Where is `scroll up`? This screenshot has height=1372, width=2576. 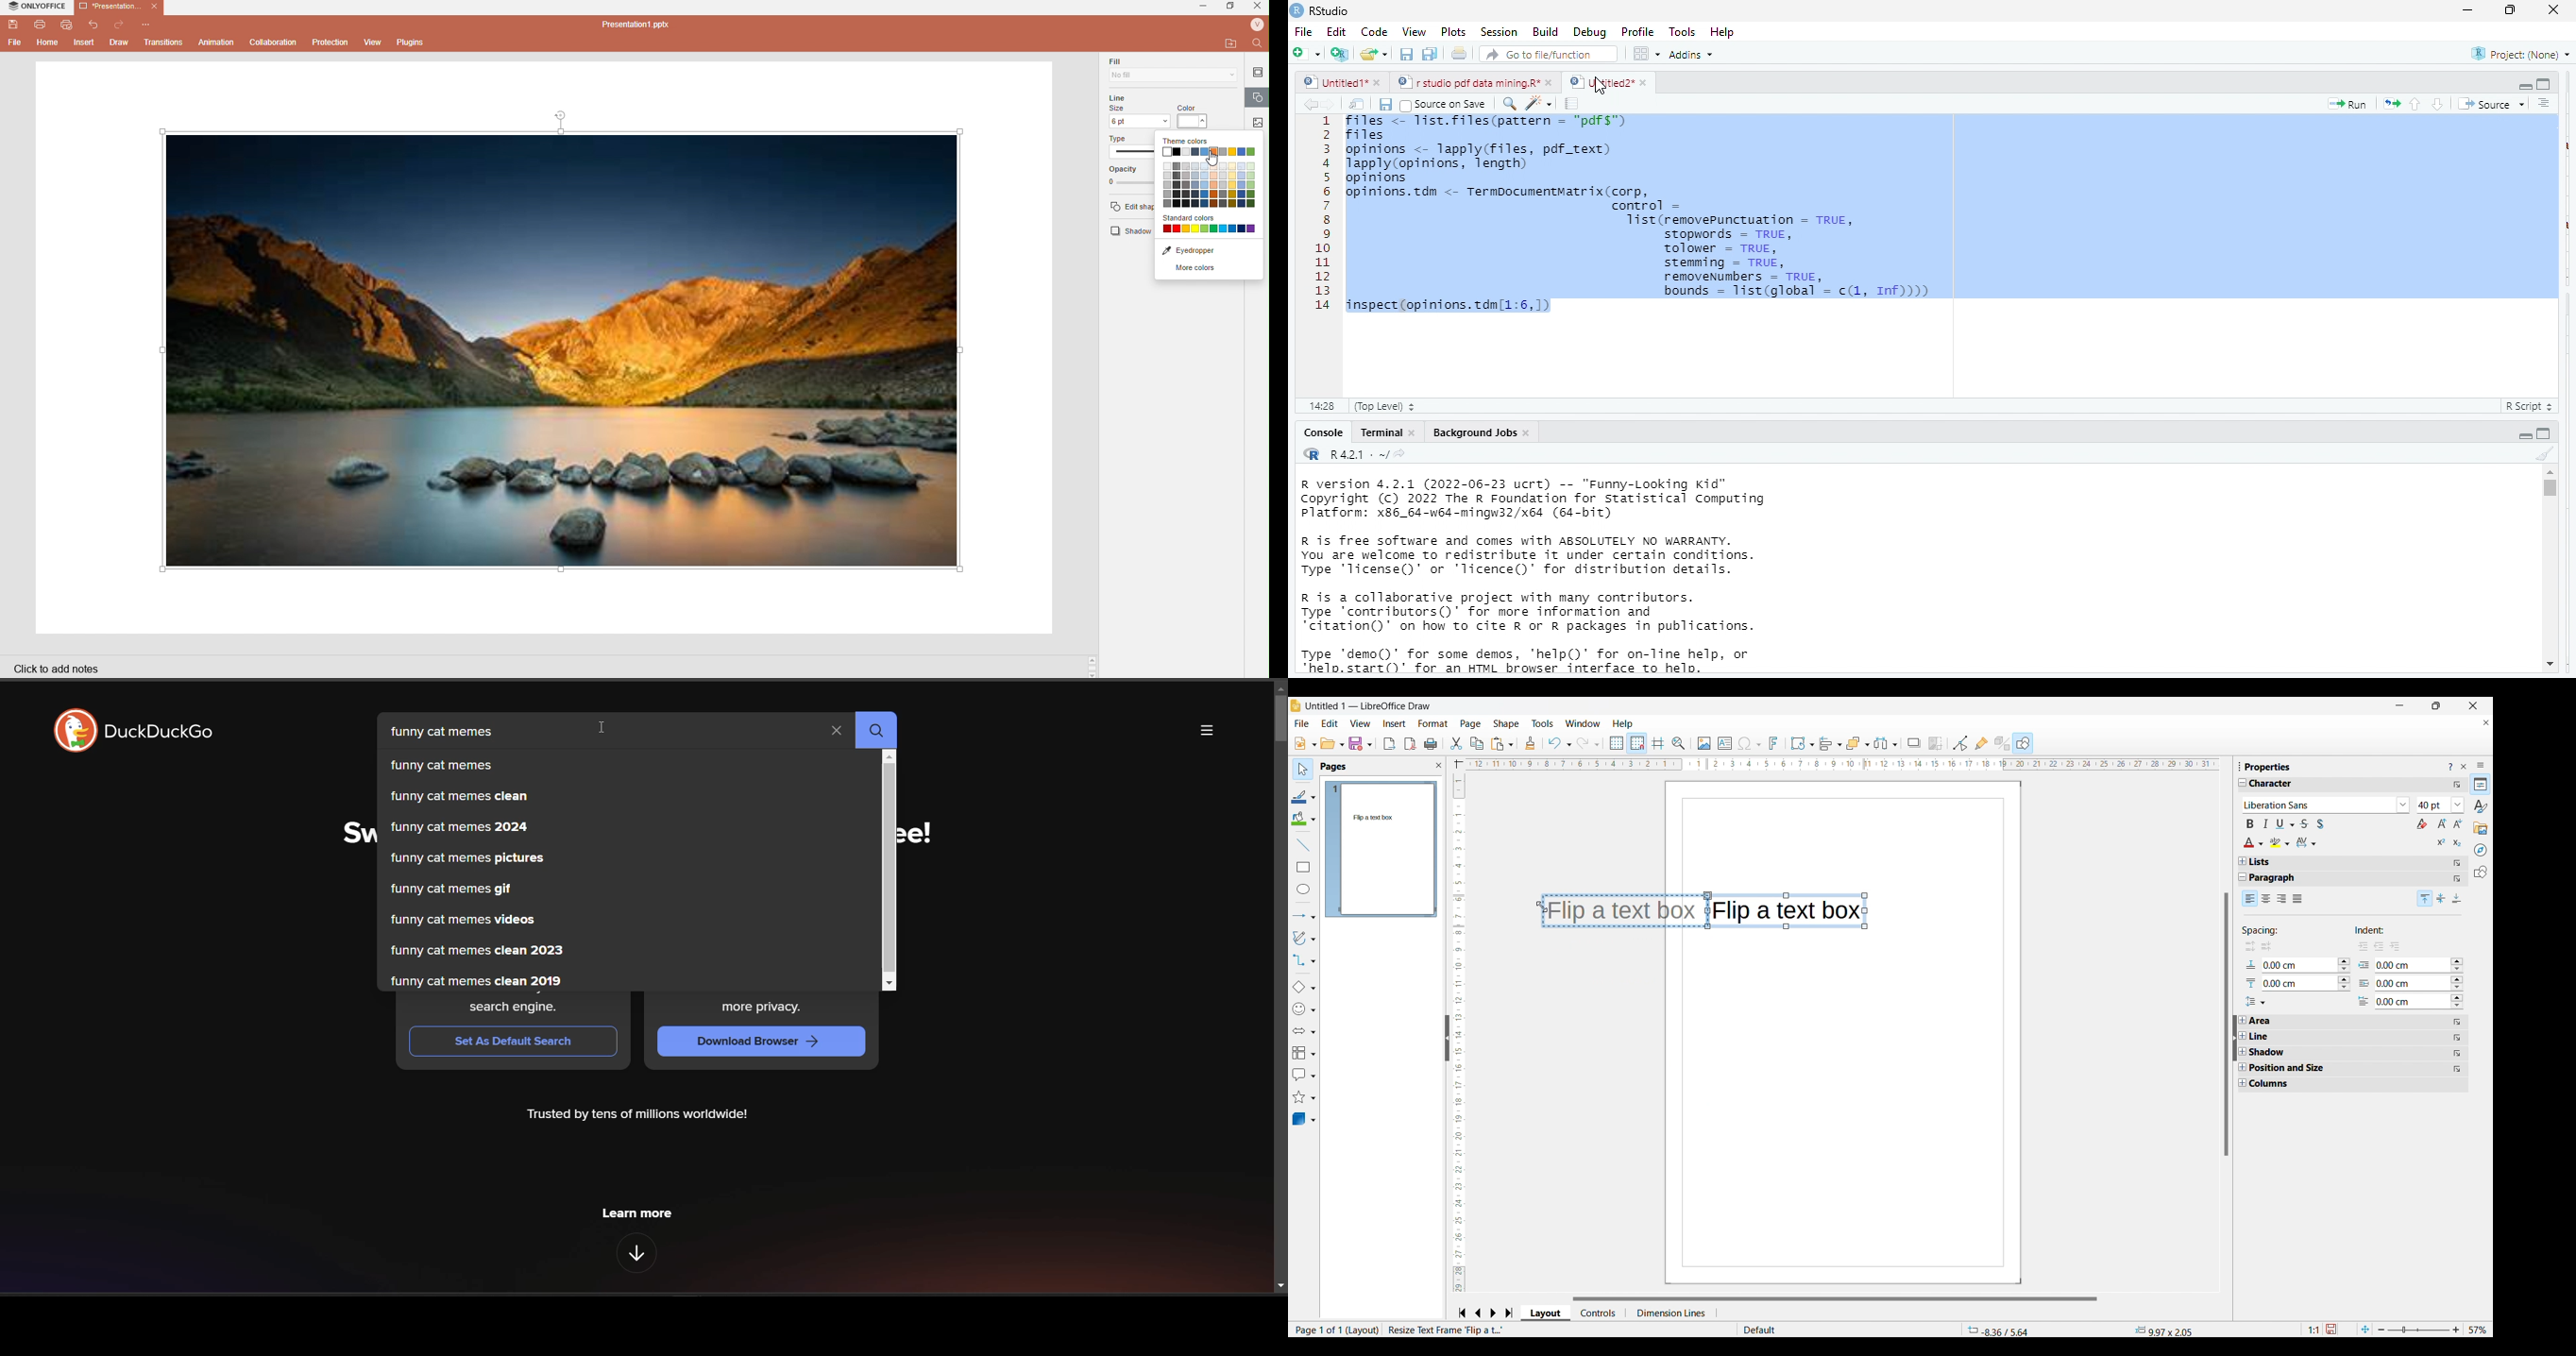
scroll up is located at coordinates (2550, 472).